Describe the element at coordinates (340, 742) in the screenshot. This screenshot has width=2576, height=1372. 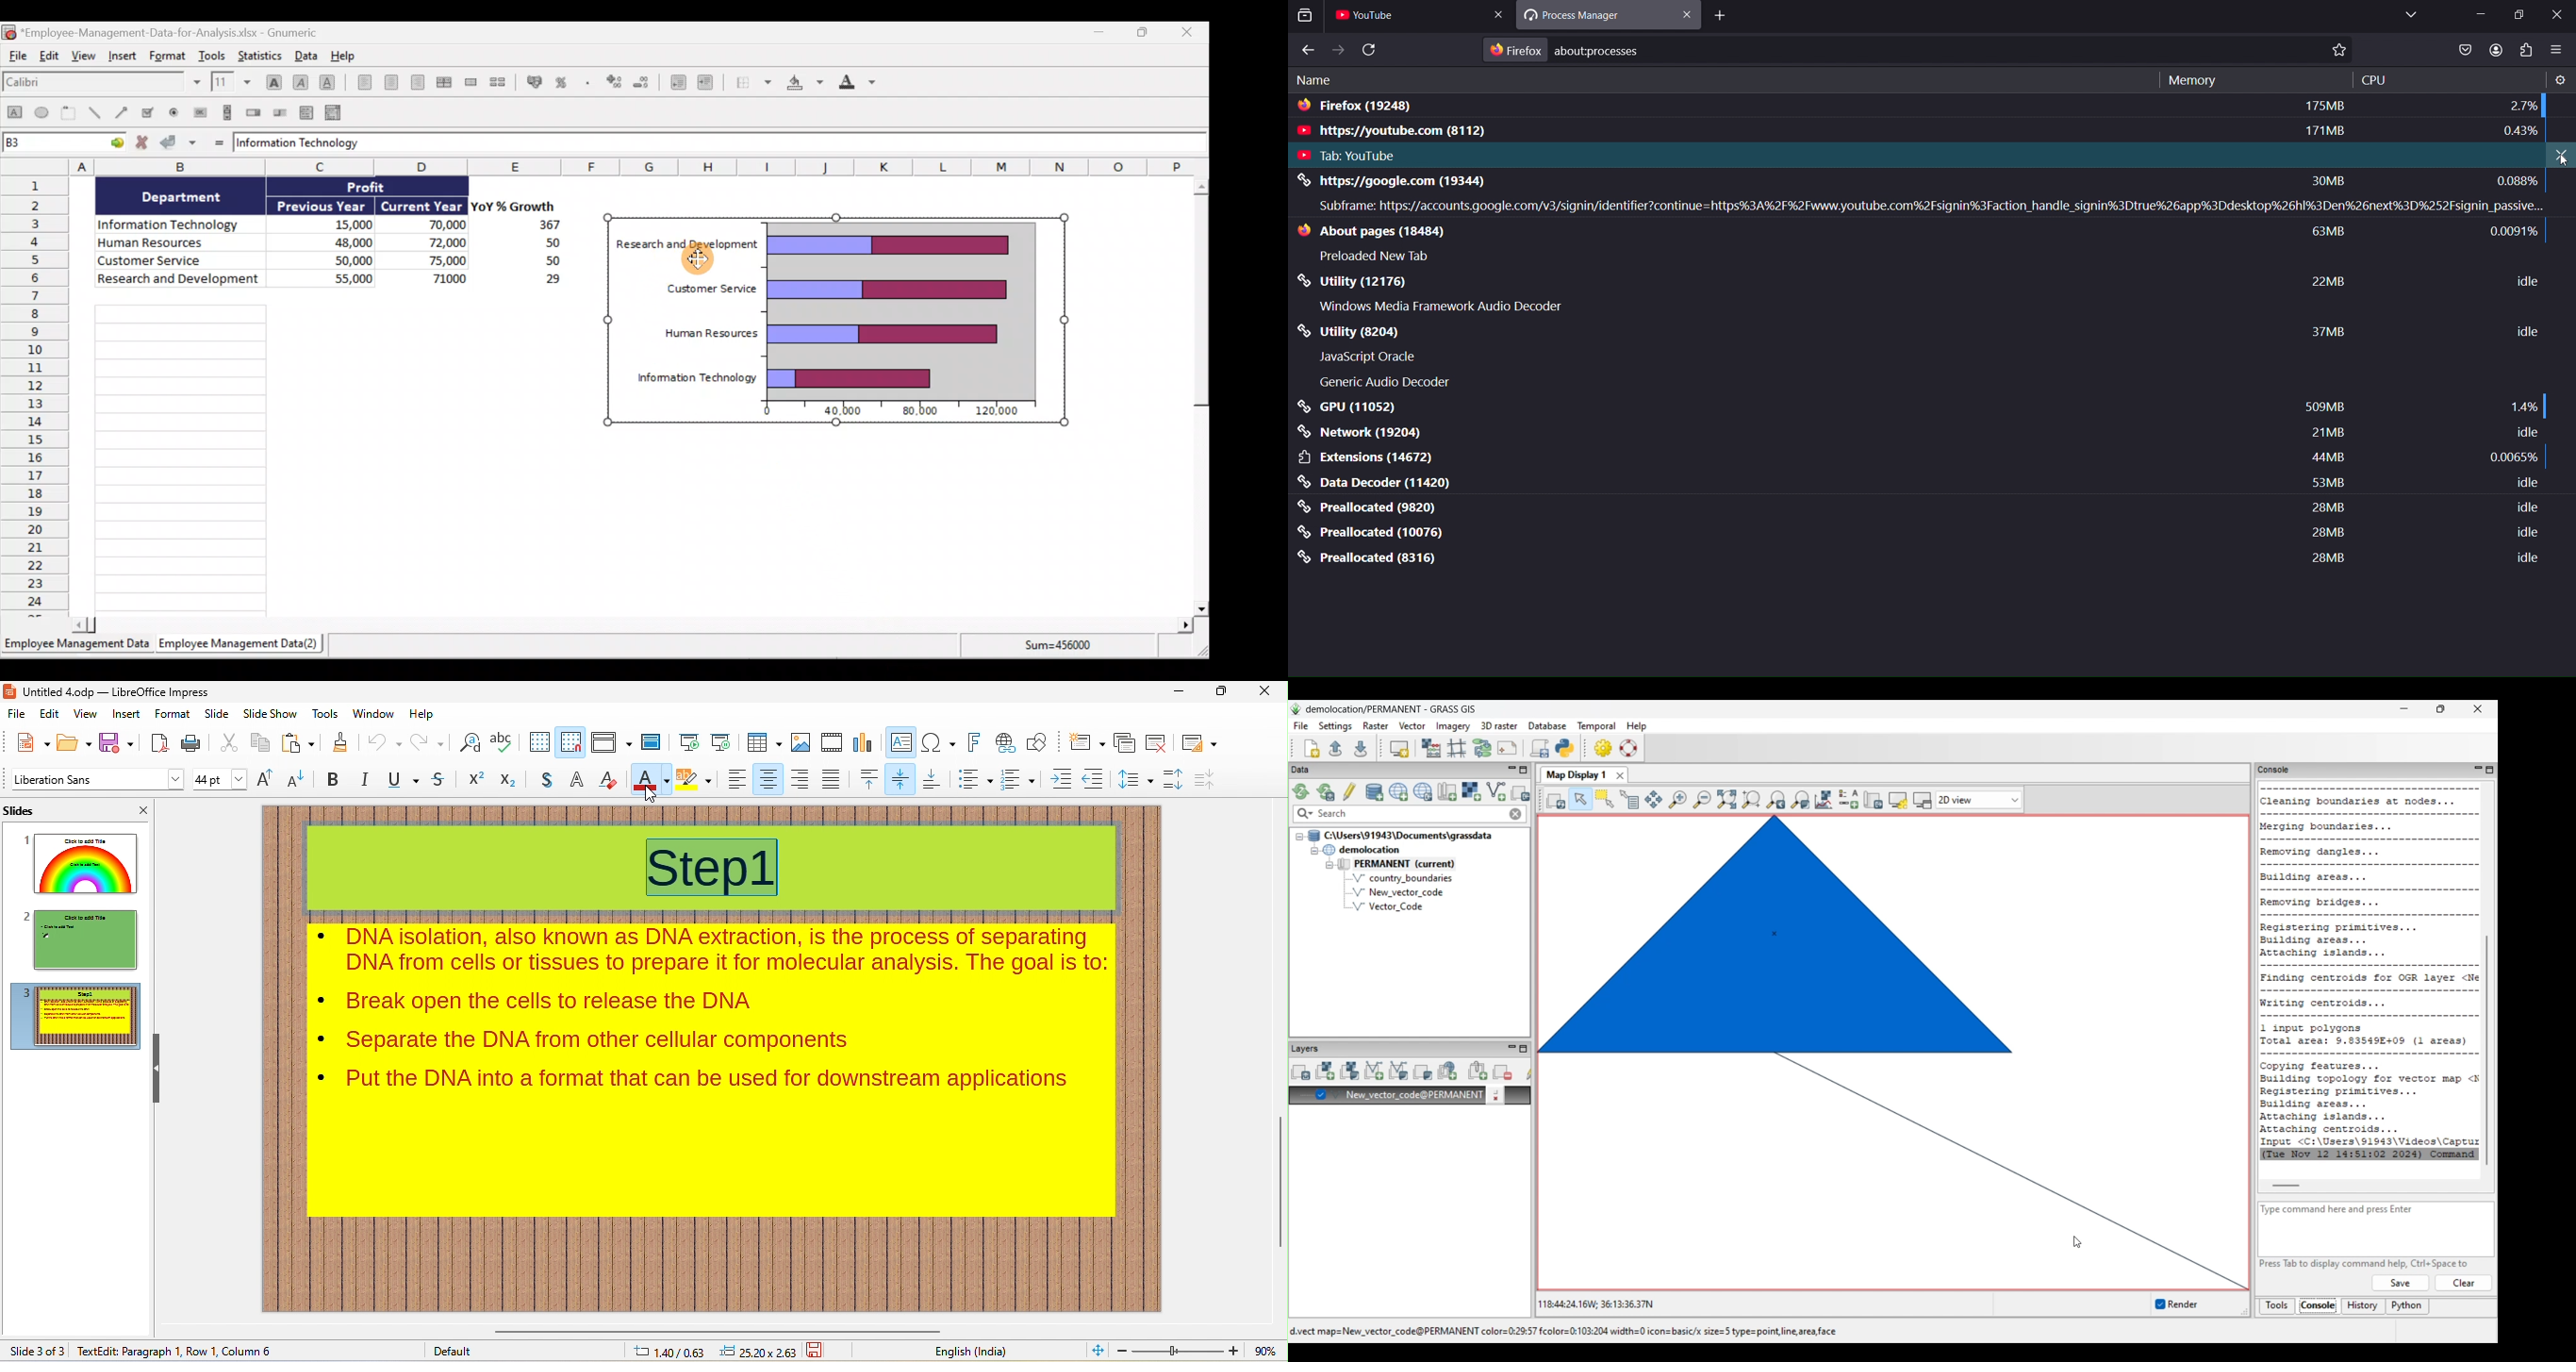
I see `clone` at that location.